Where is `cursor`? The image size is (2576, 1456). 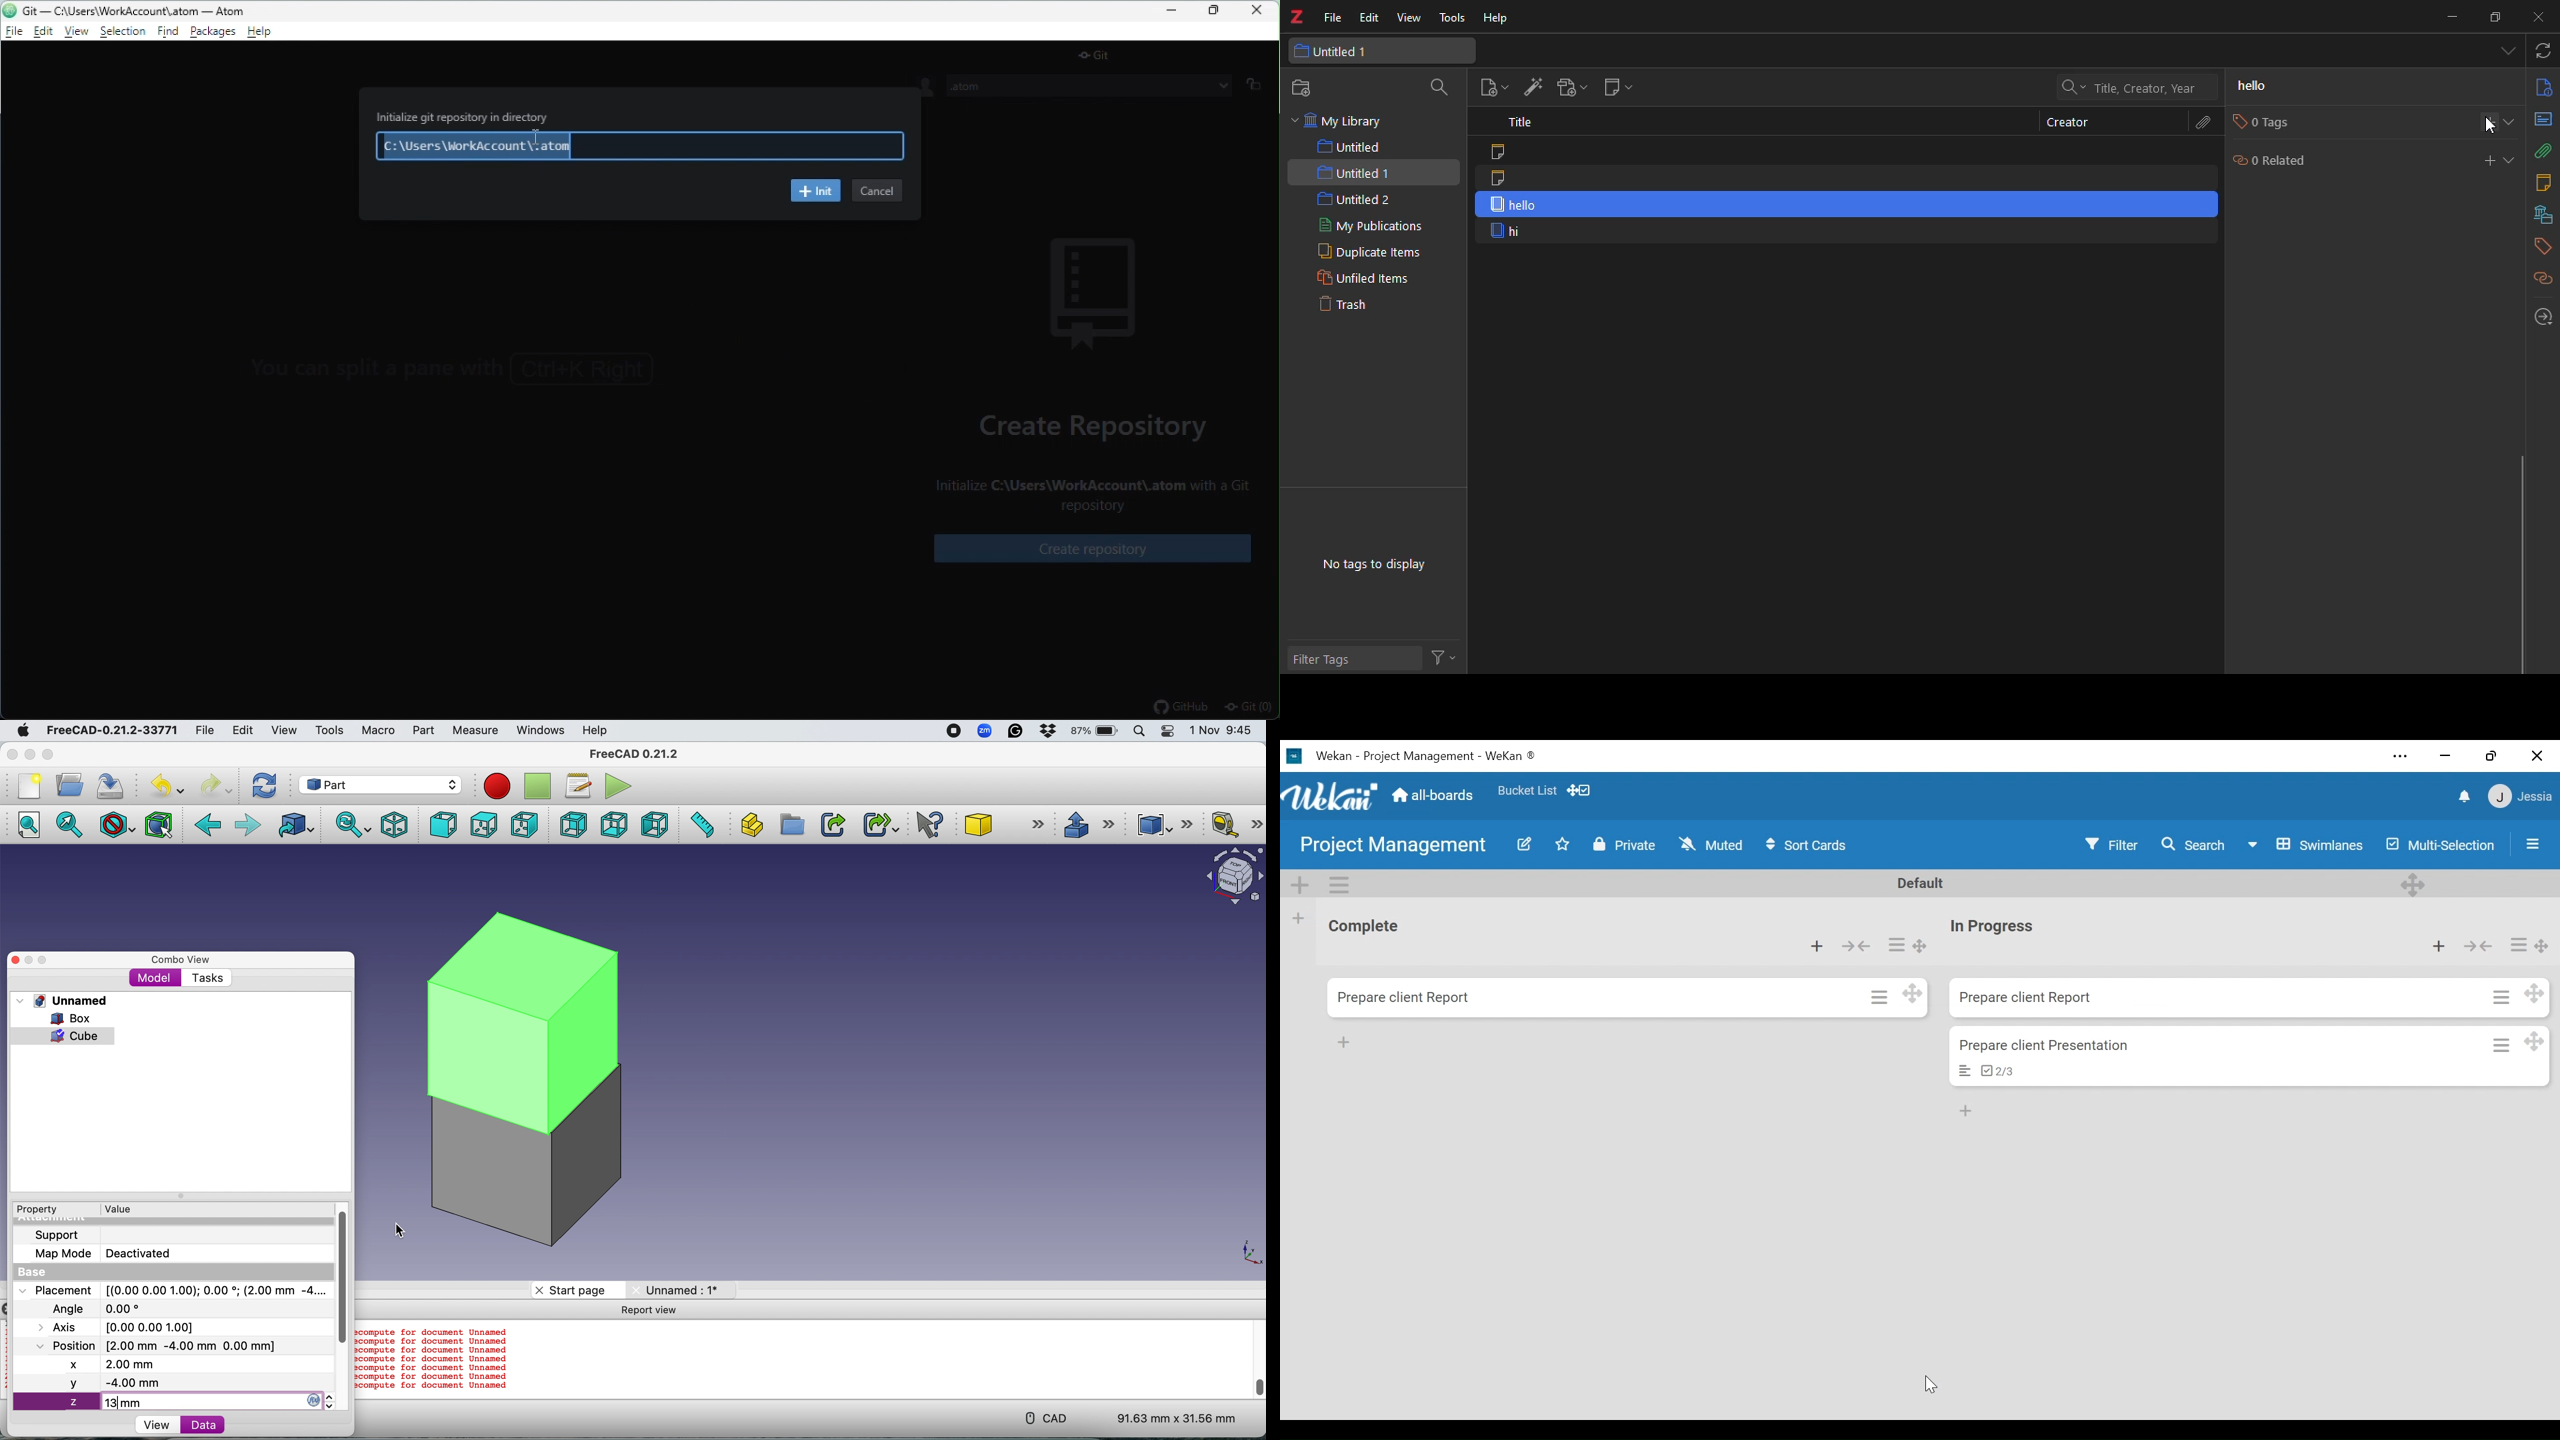
cursor is located at coordinates (539, 135).